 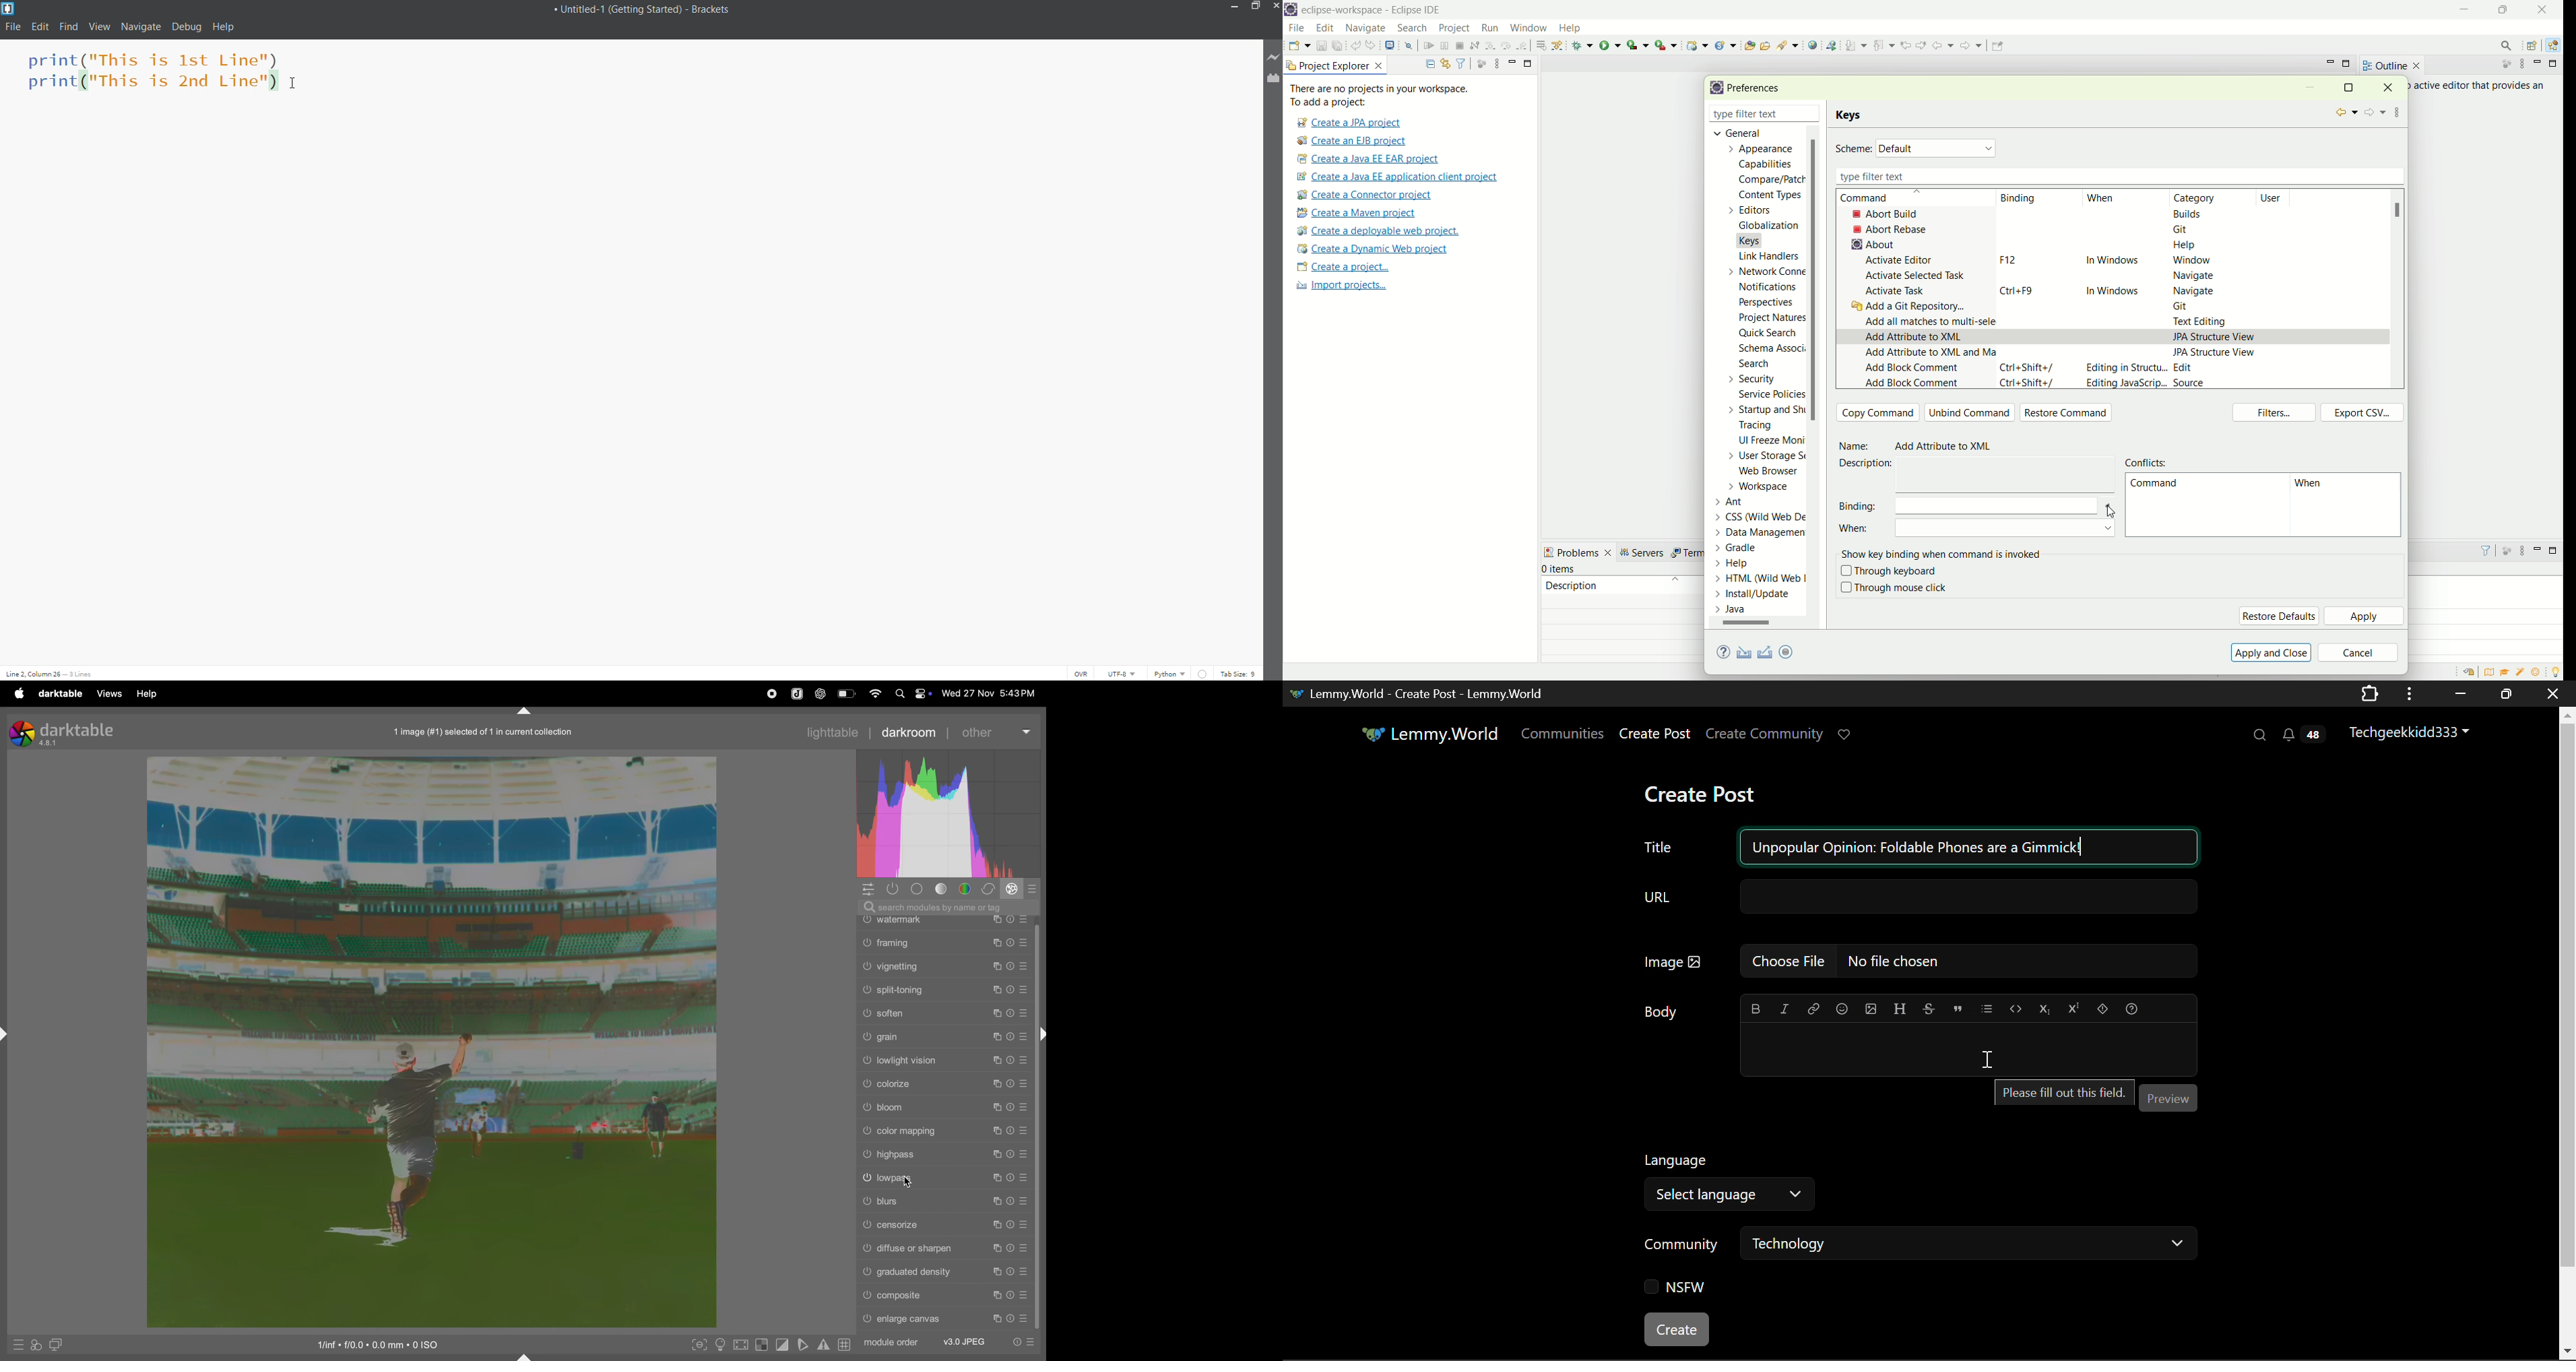 I want to click on vignetting, so click(x=944, y=966).